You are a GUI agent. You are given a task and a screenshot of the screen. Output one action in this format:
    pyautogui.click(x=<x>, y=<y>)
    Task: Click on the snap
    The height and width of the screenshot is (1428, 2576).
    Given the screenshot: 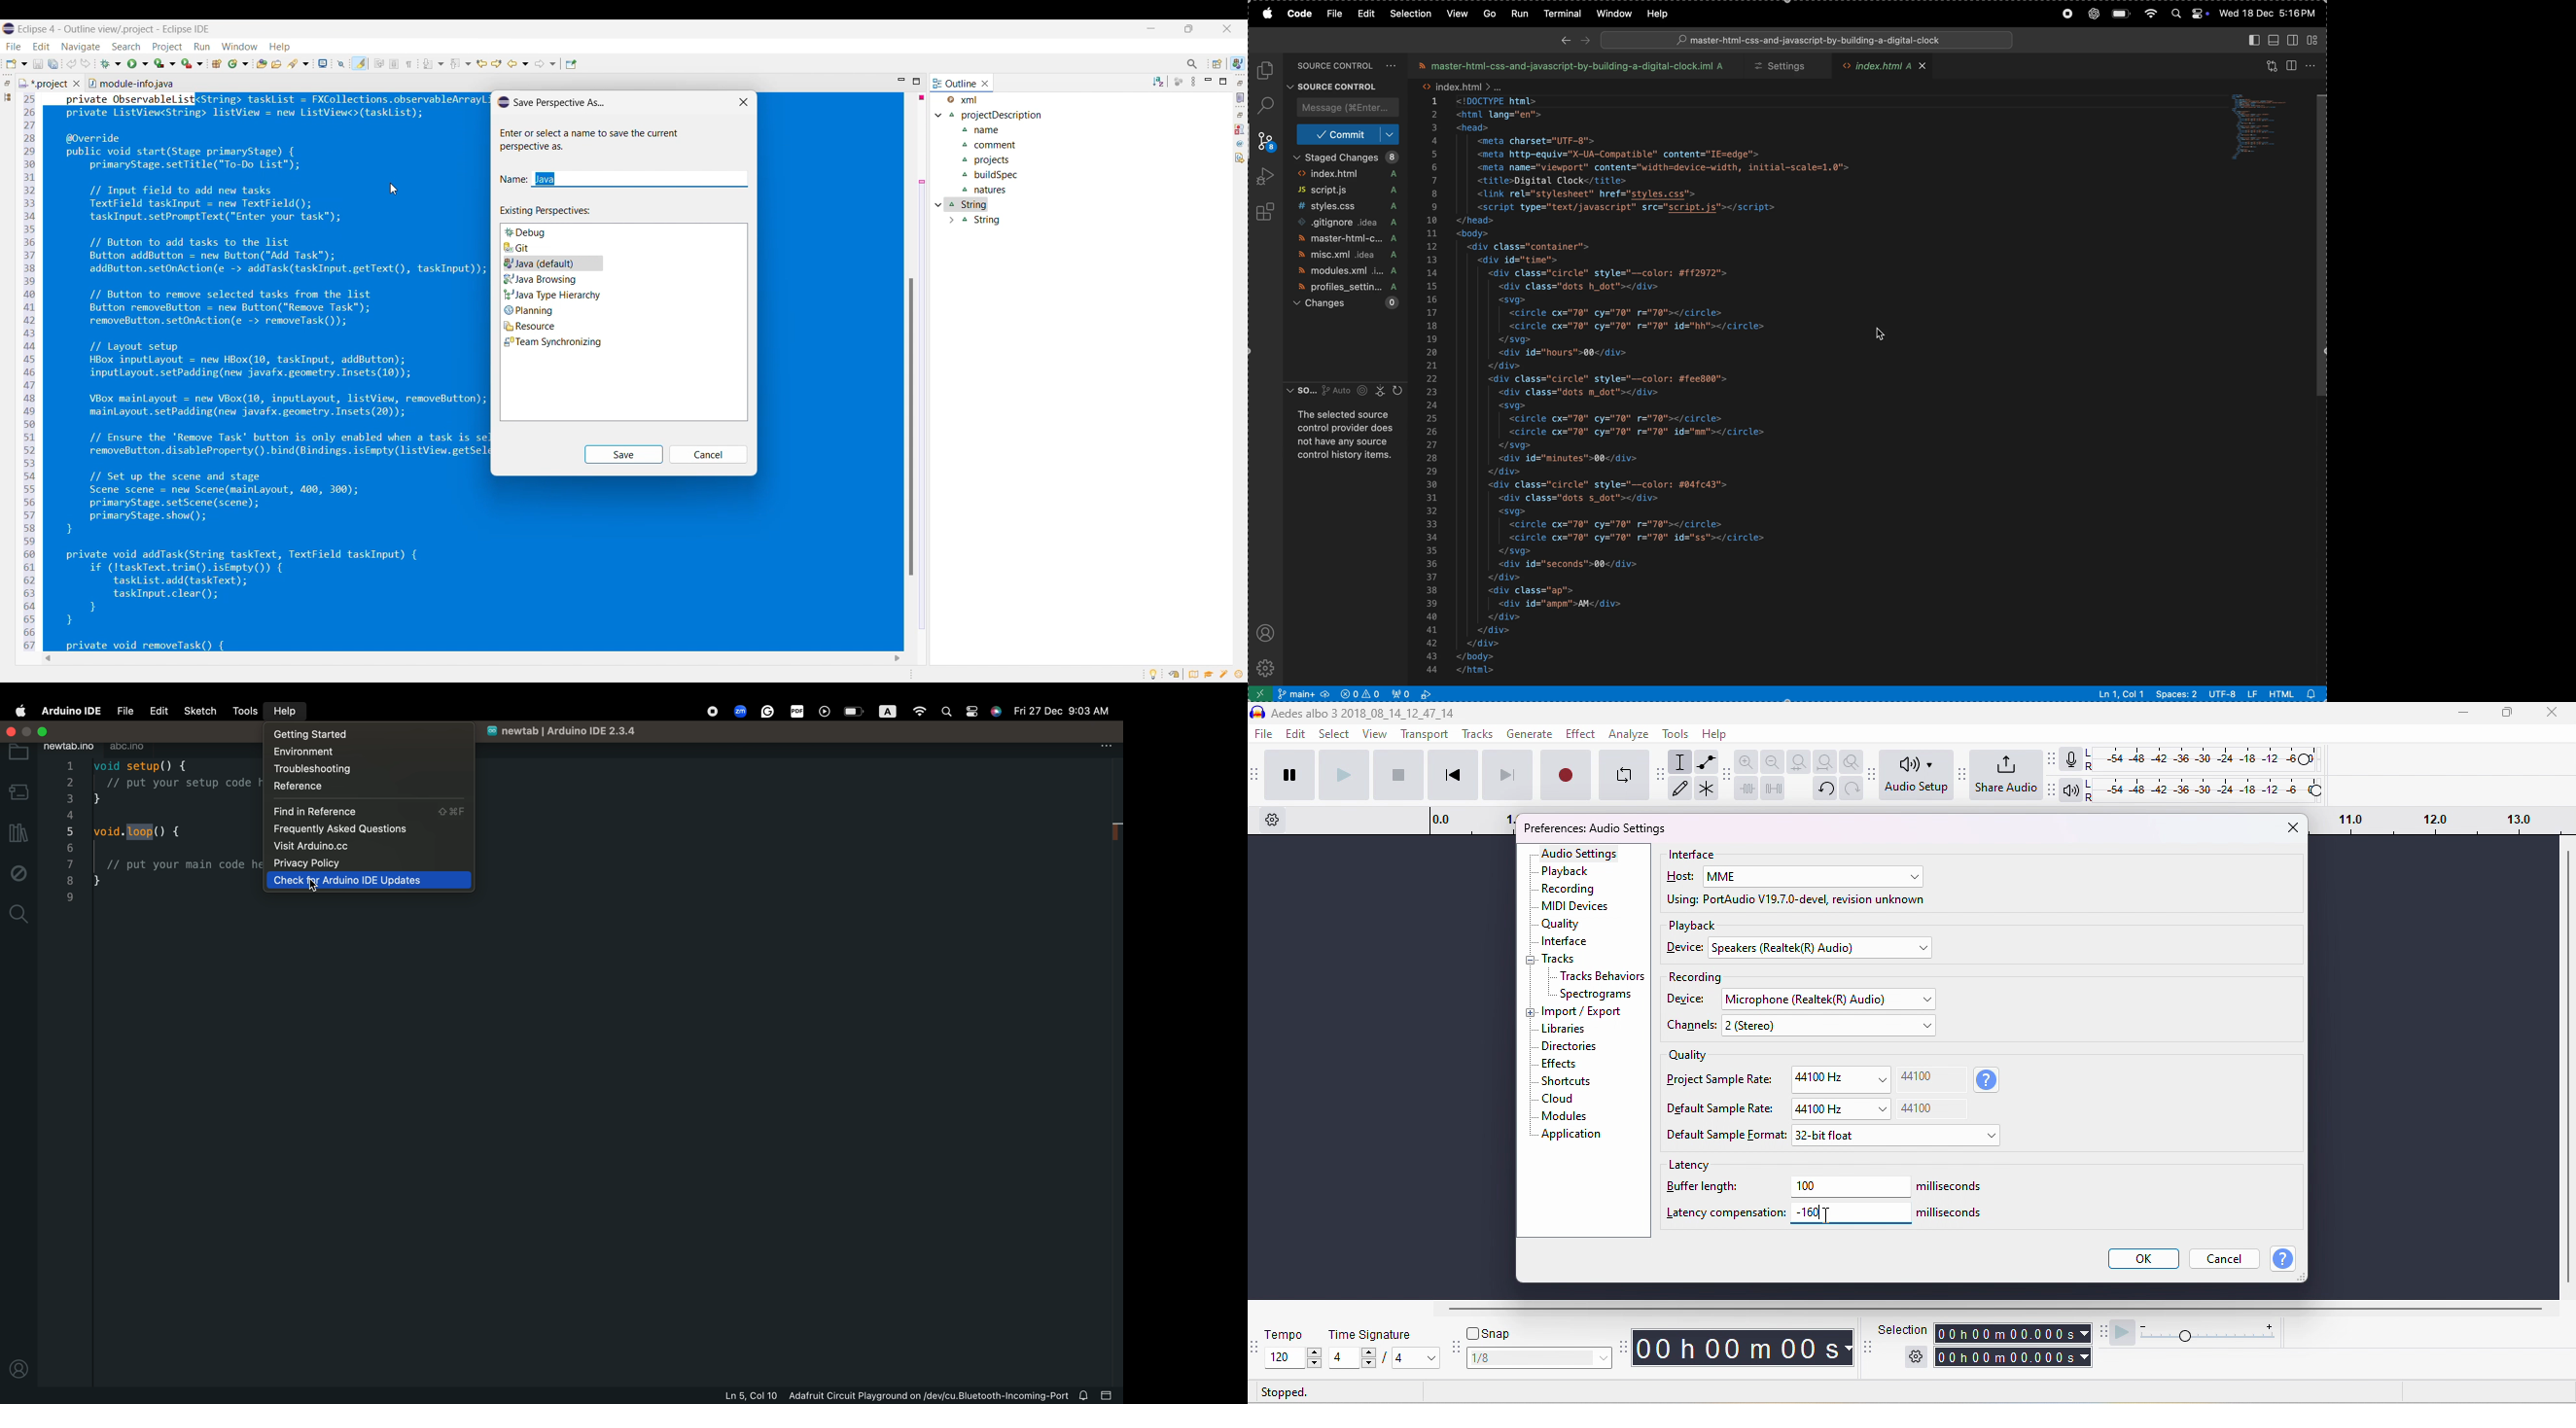 What is the action you would take?
    pyautogui.click(x=1492, y=1333)
    